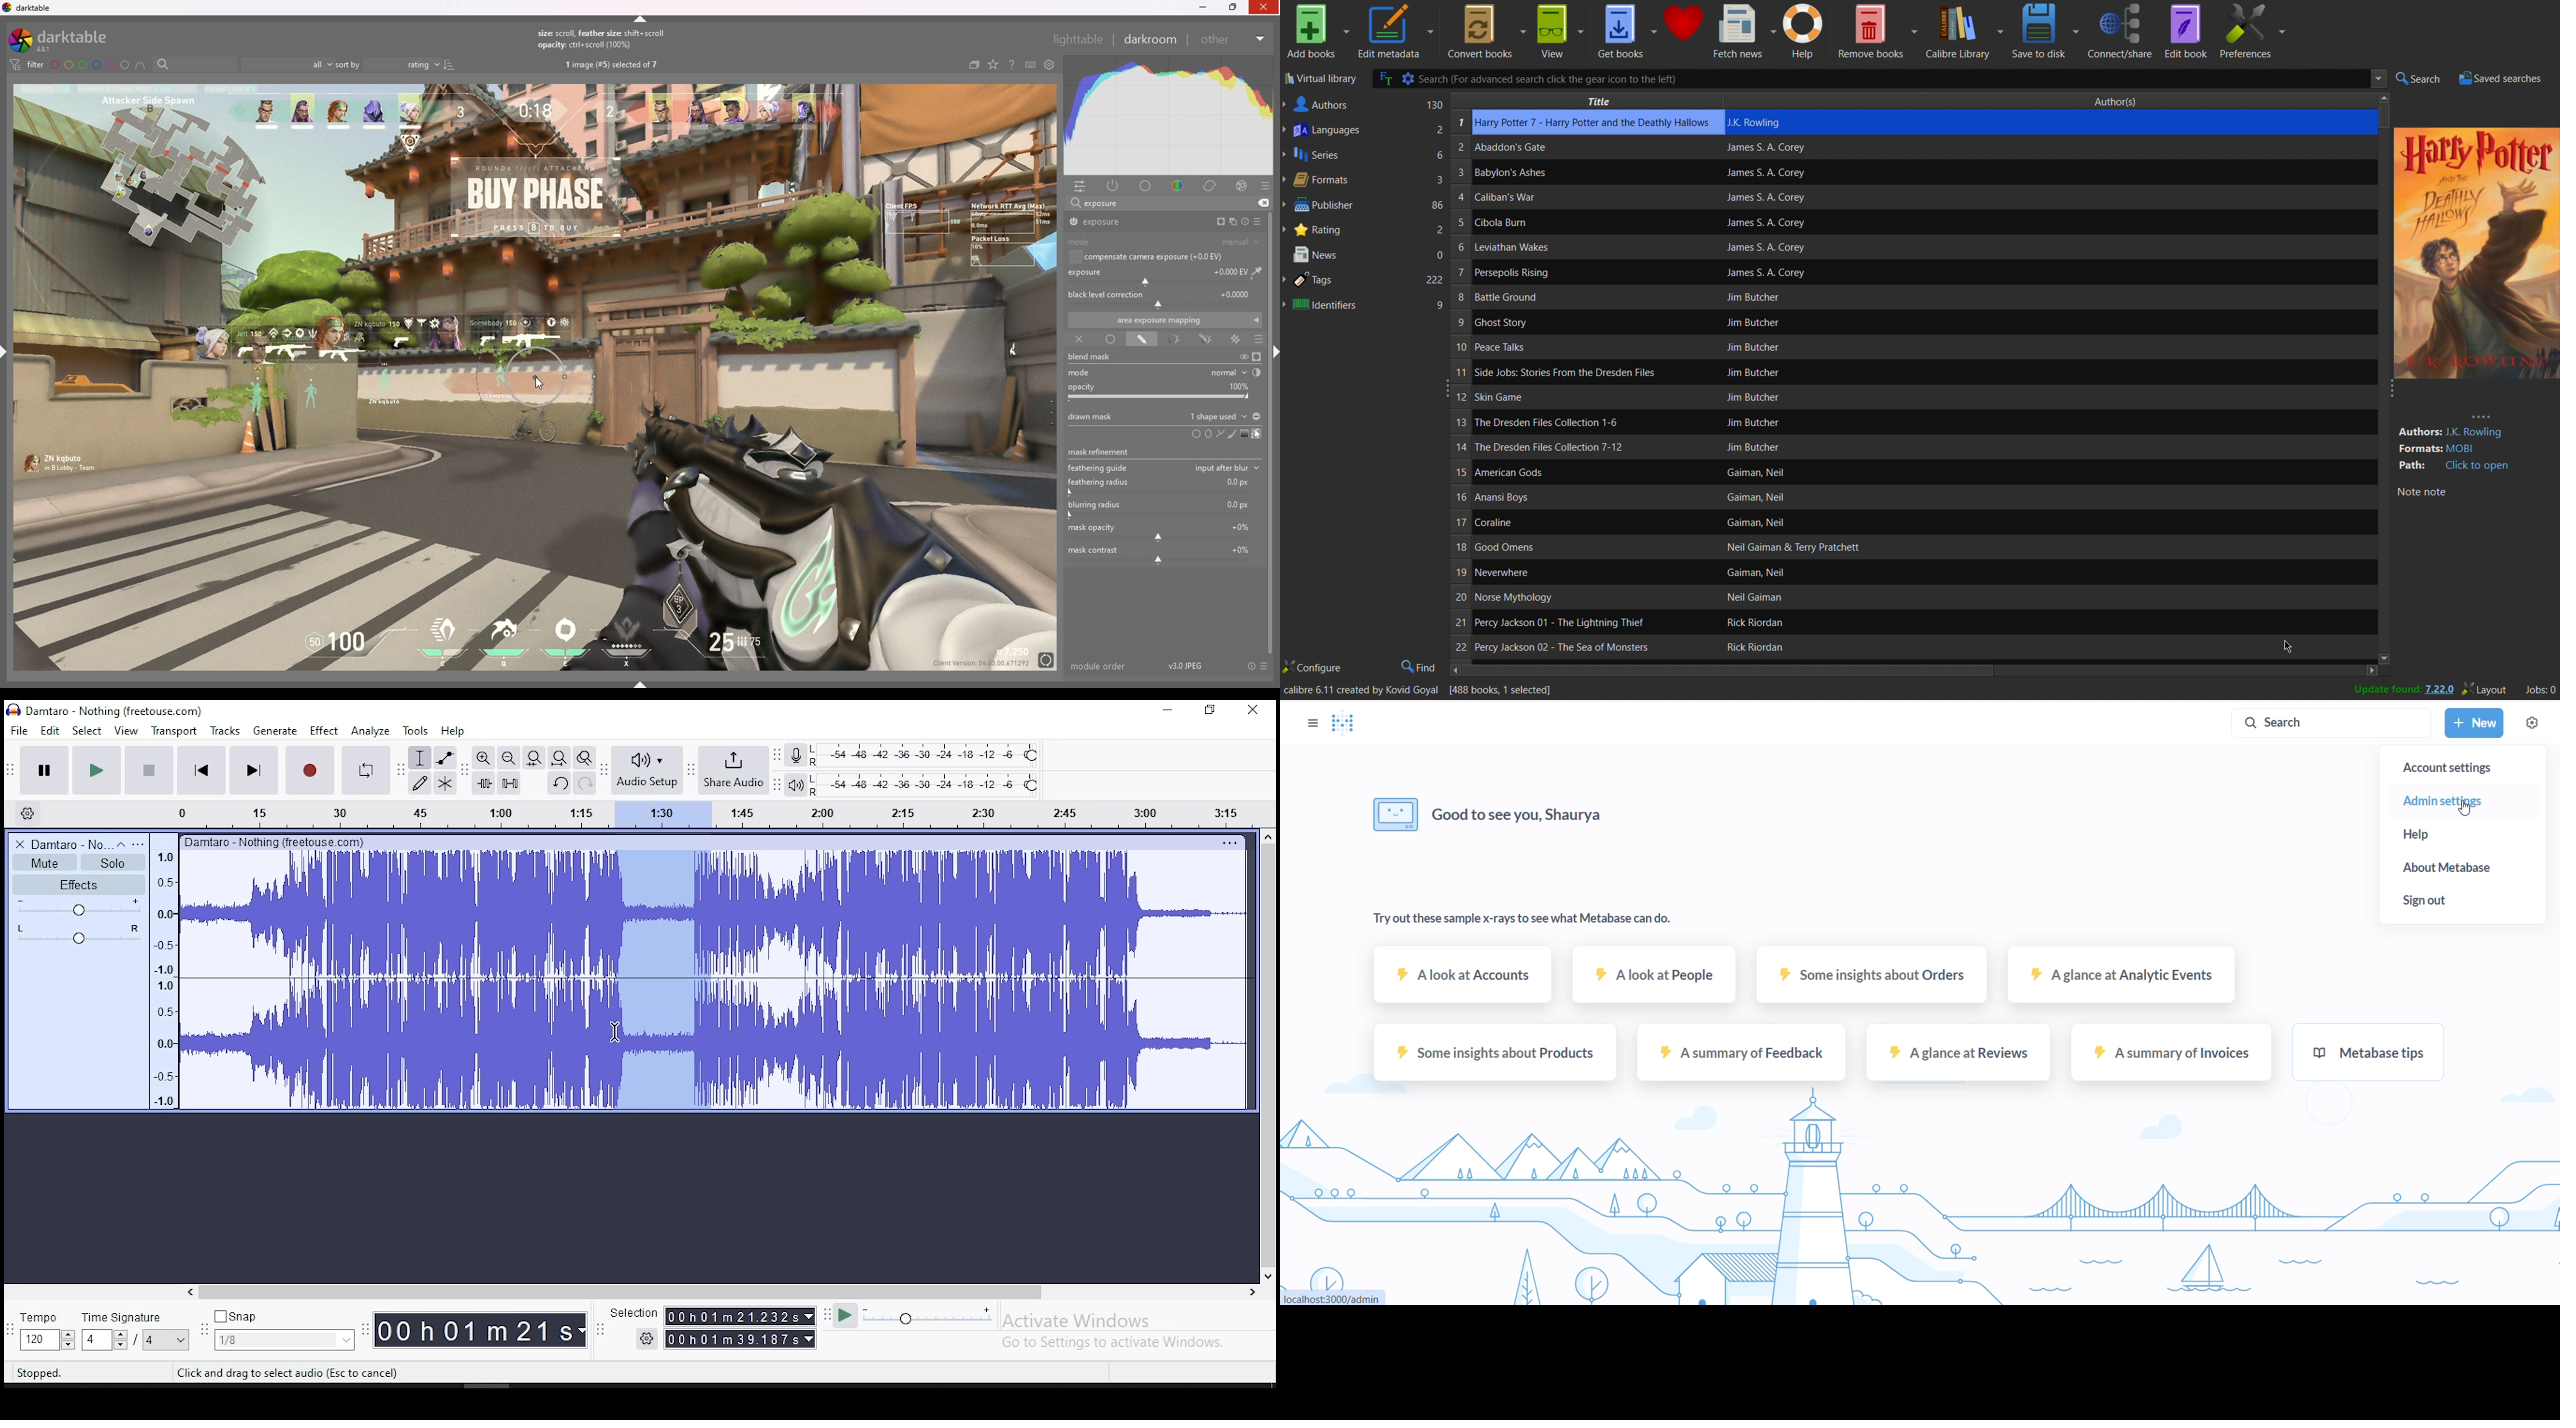 This screenshot has width=2576, height=1428. Describe the element at coordinates (288, 65) in the screenshot. I see `filter by images rating` at that location.